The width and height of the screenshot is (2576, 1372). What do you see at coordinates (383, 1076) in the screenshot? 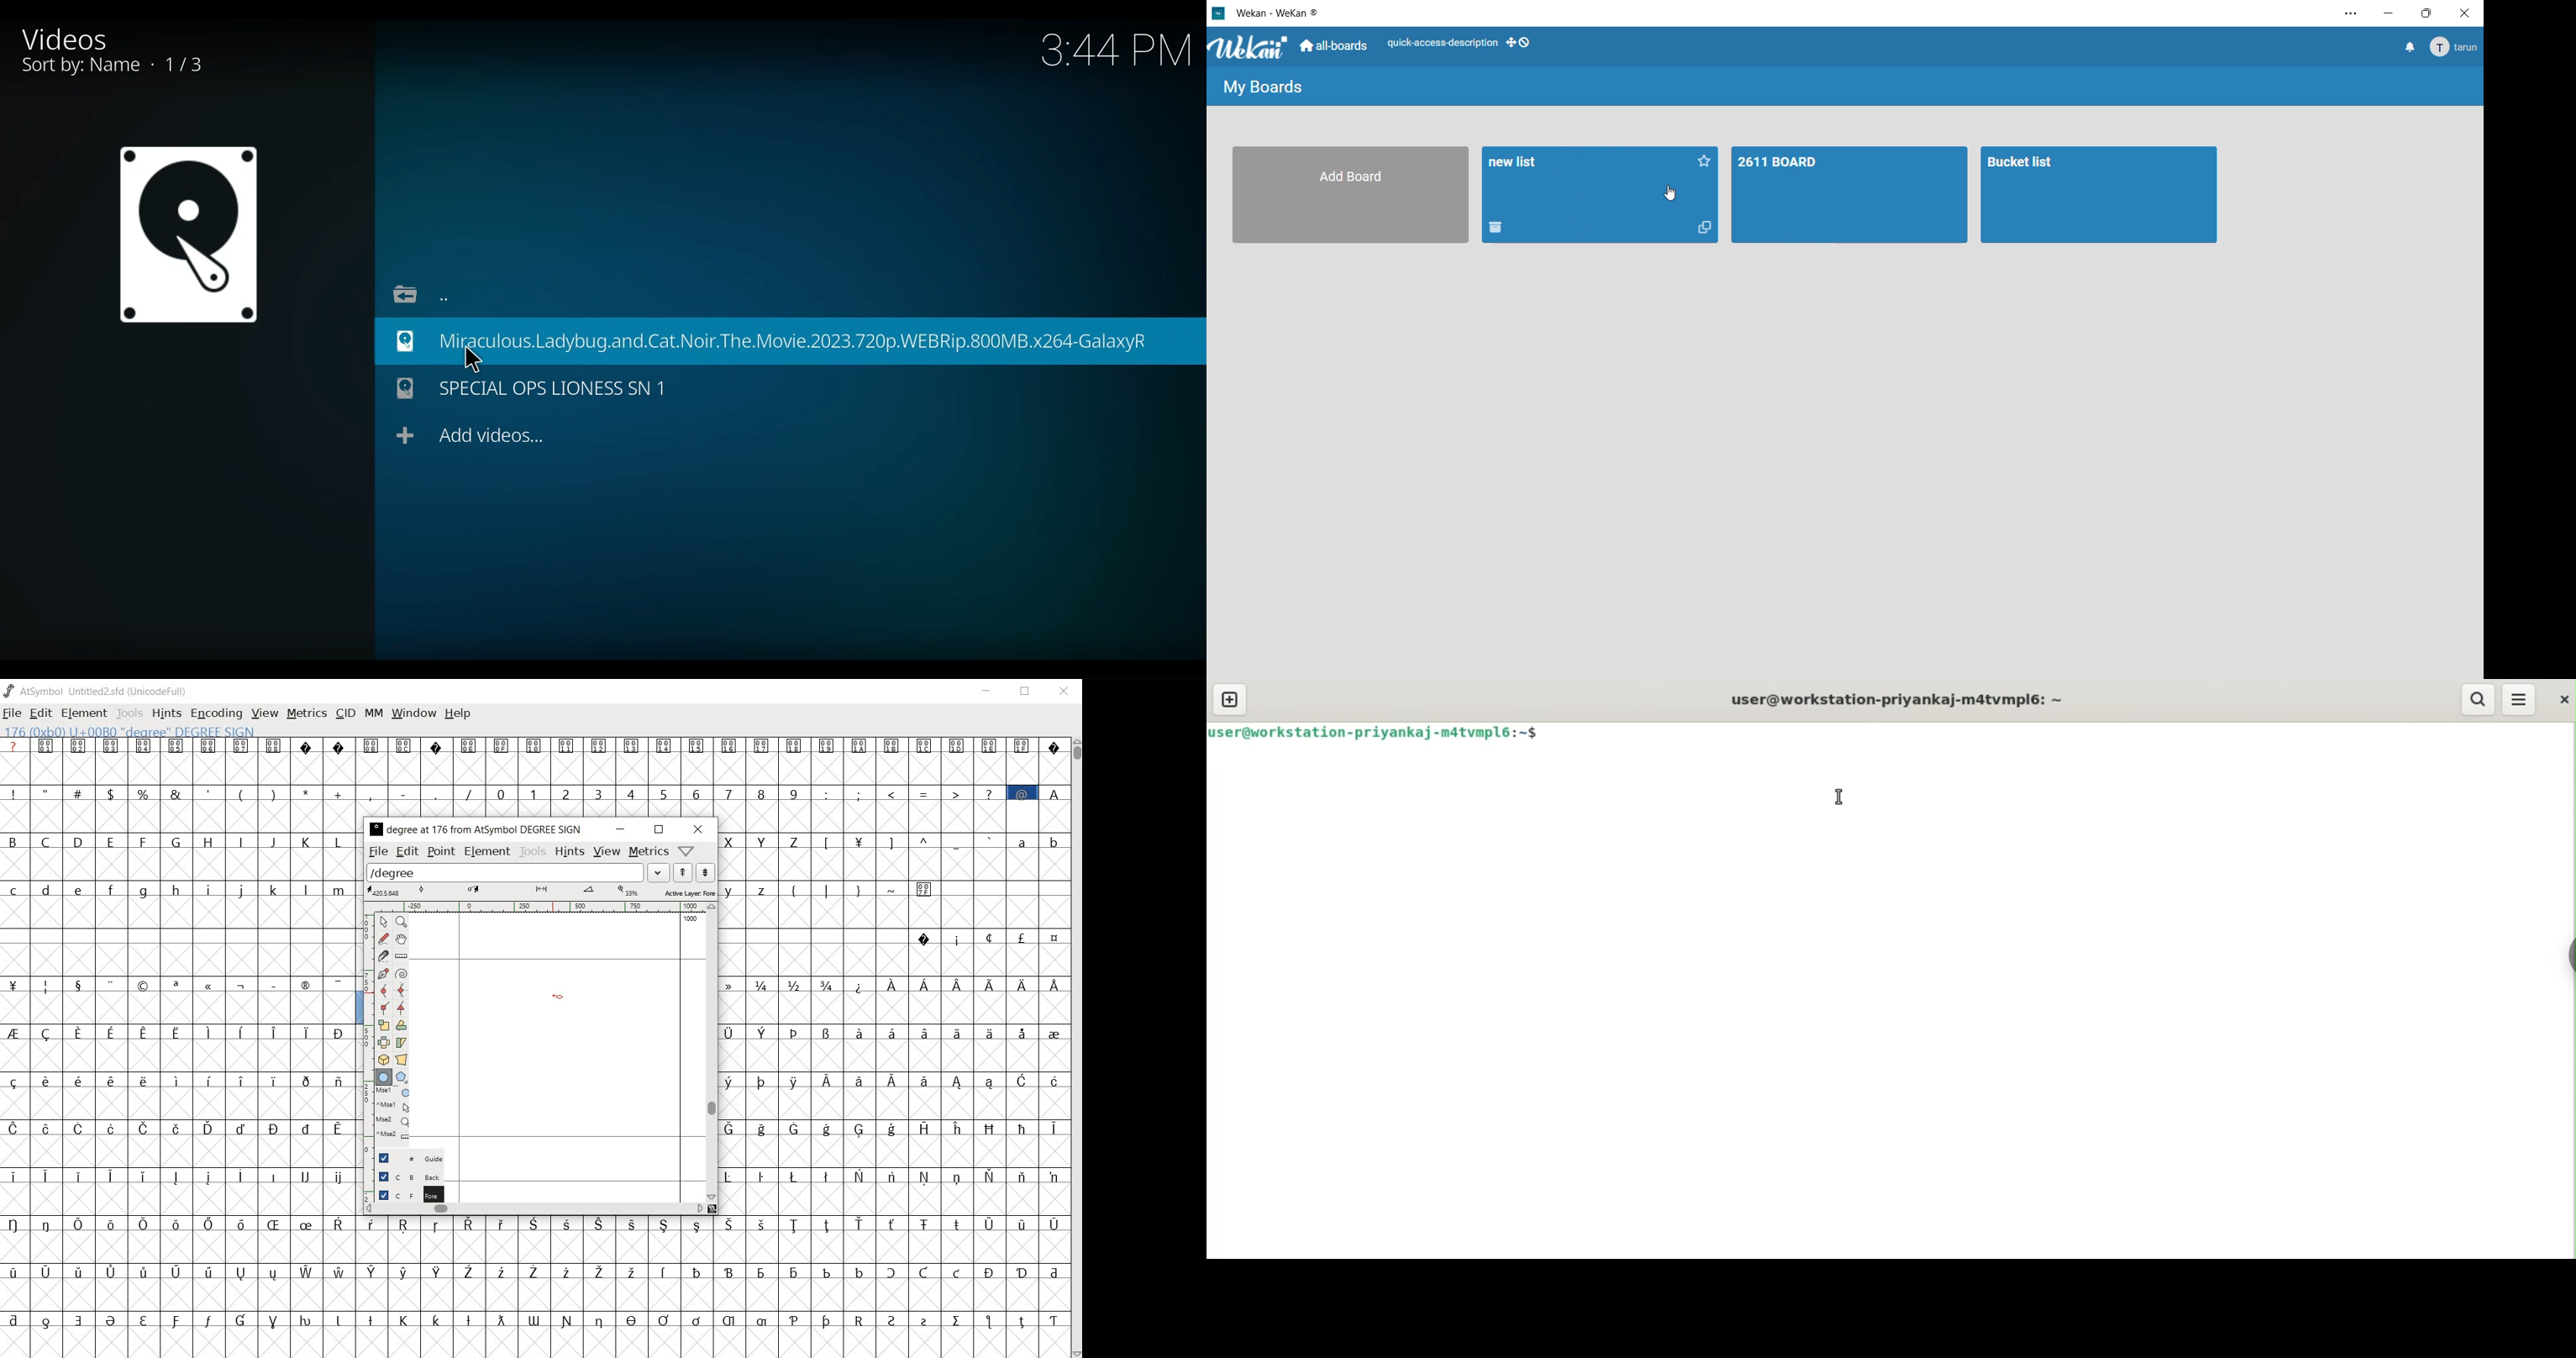
I see `rectangle or ellipse` at bounding box center [383, 1076].